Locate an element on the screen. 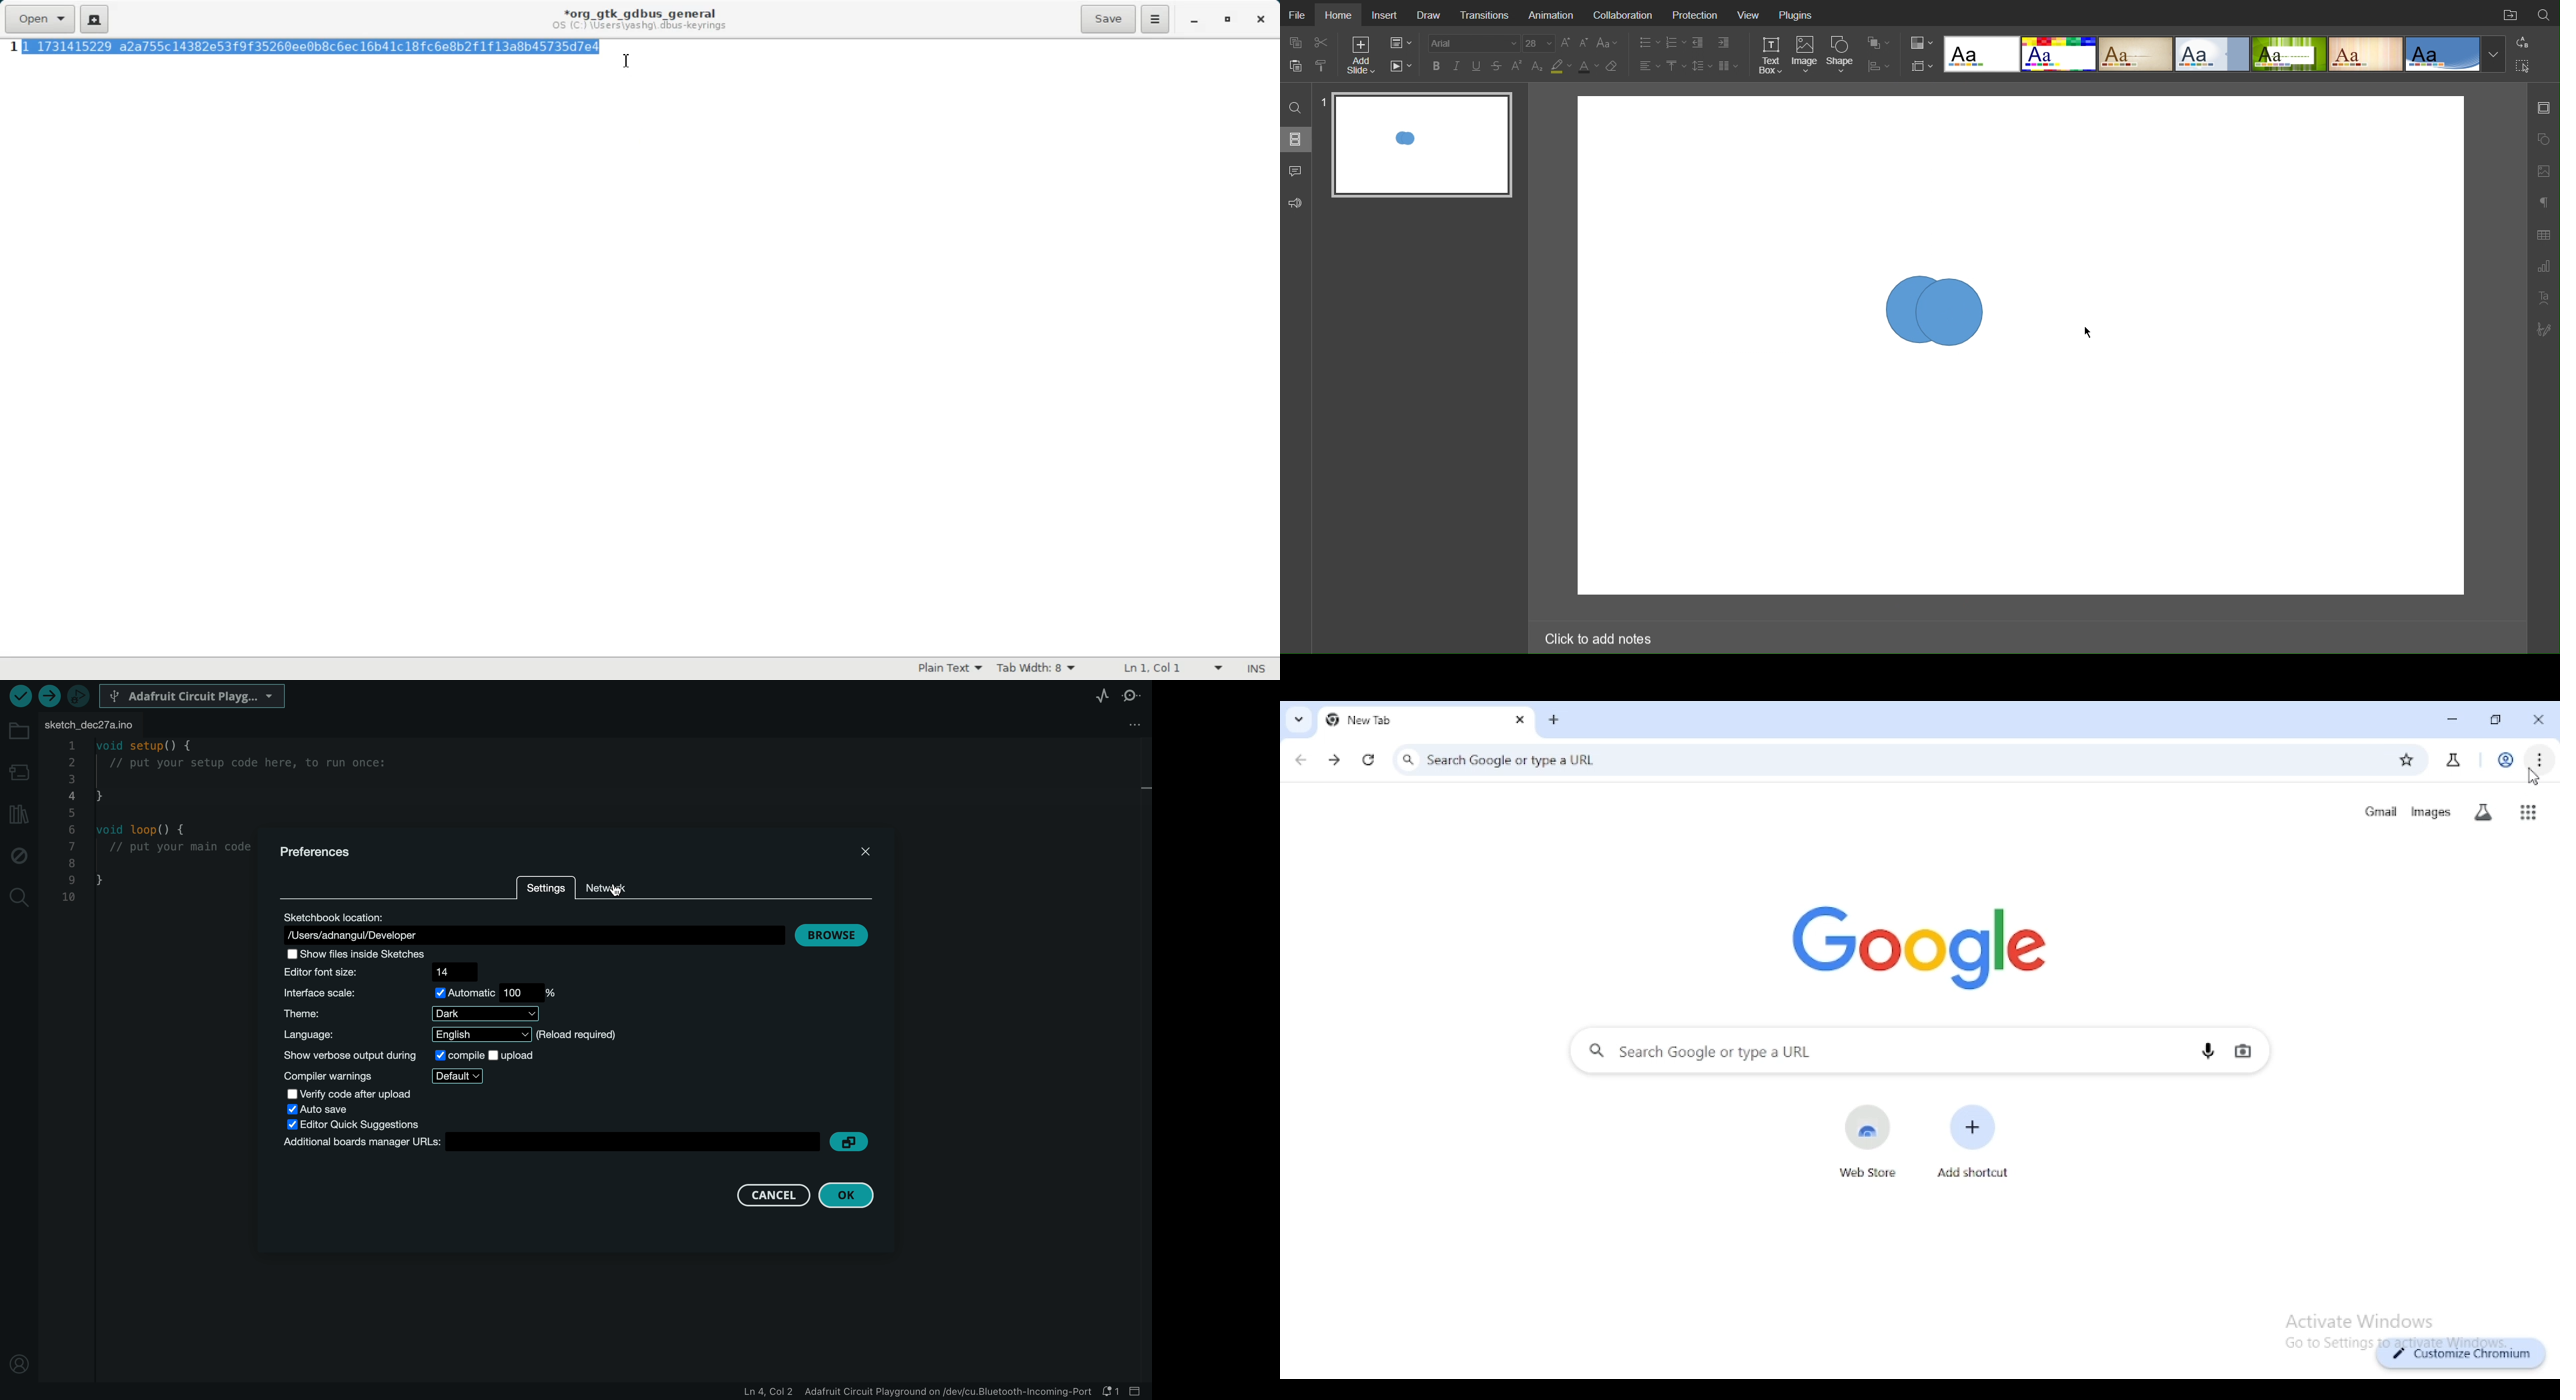 The width and height of the screenshot is (2576, 1400). Open File Location is located at coordinates (2507, 13).